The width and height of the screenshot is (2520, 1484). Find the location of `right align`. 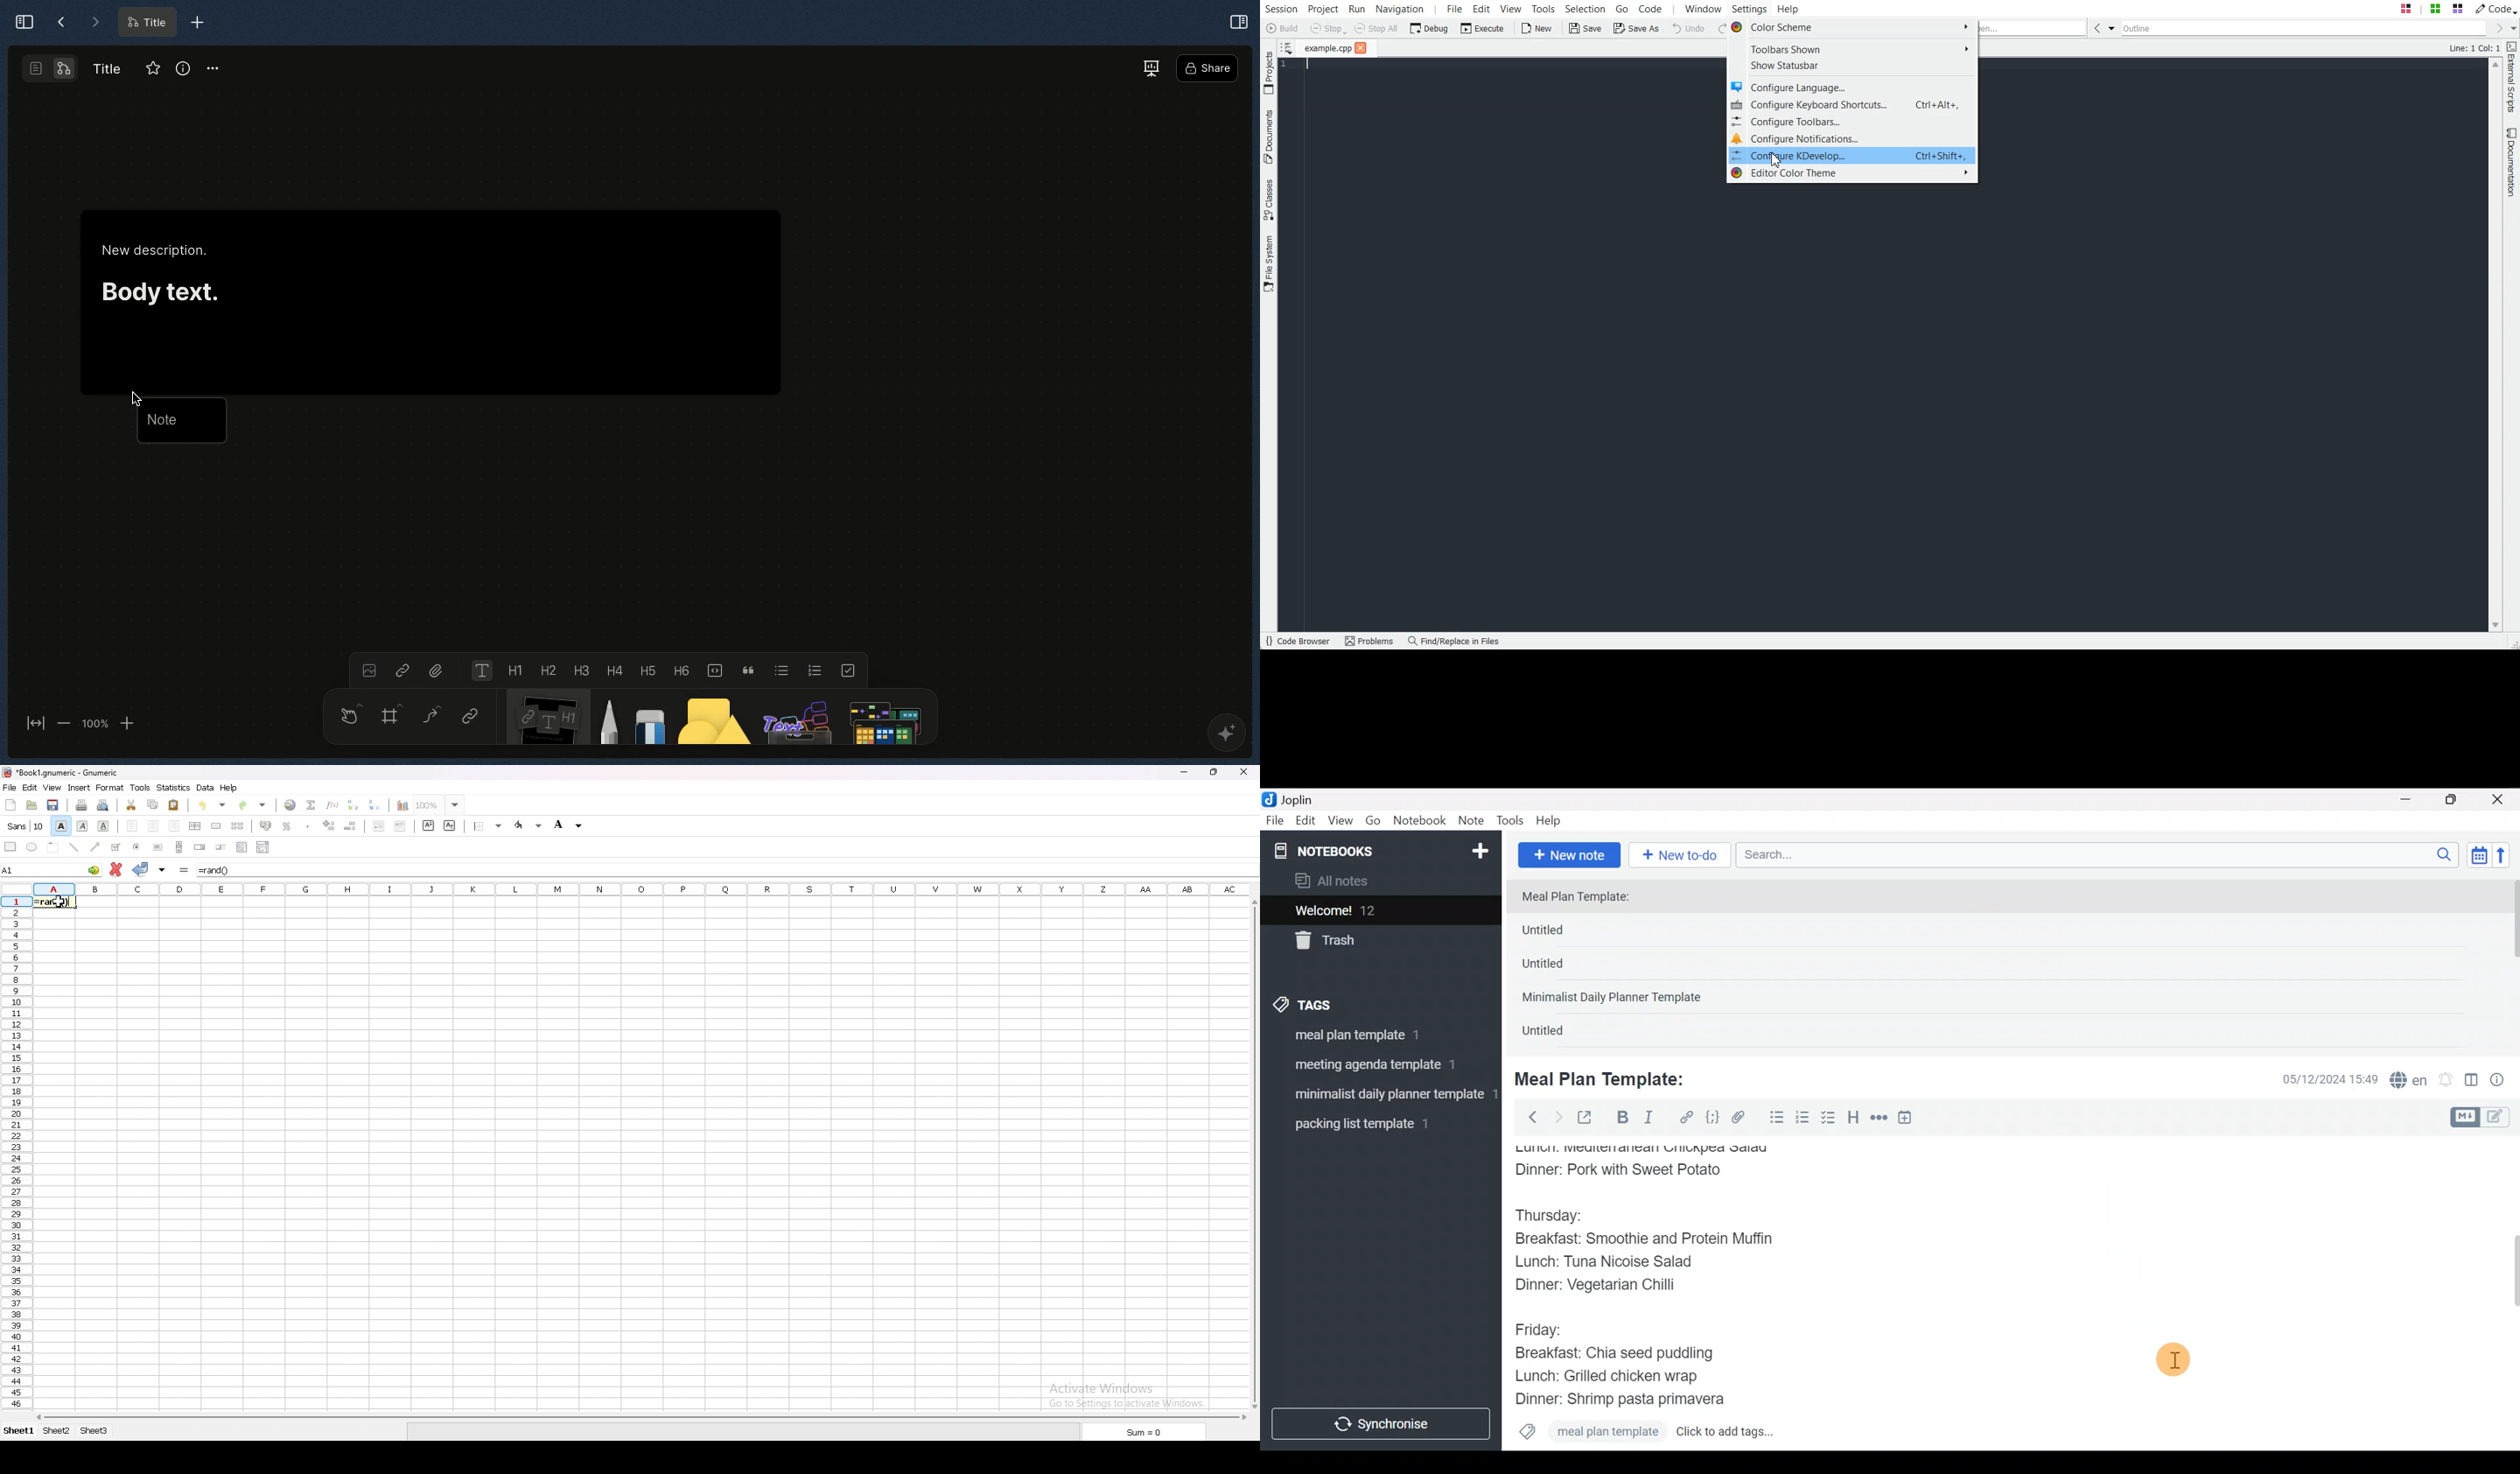

right align is located at coordinates (174, 826).